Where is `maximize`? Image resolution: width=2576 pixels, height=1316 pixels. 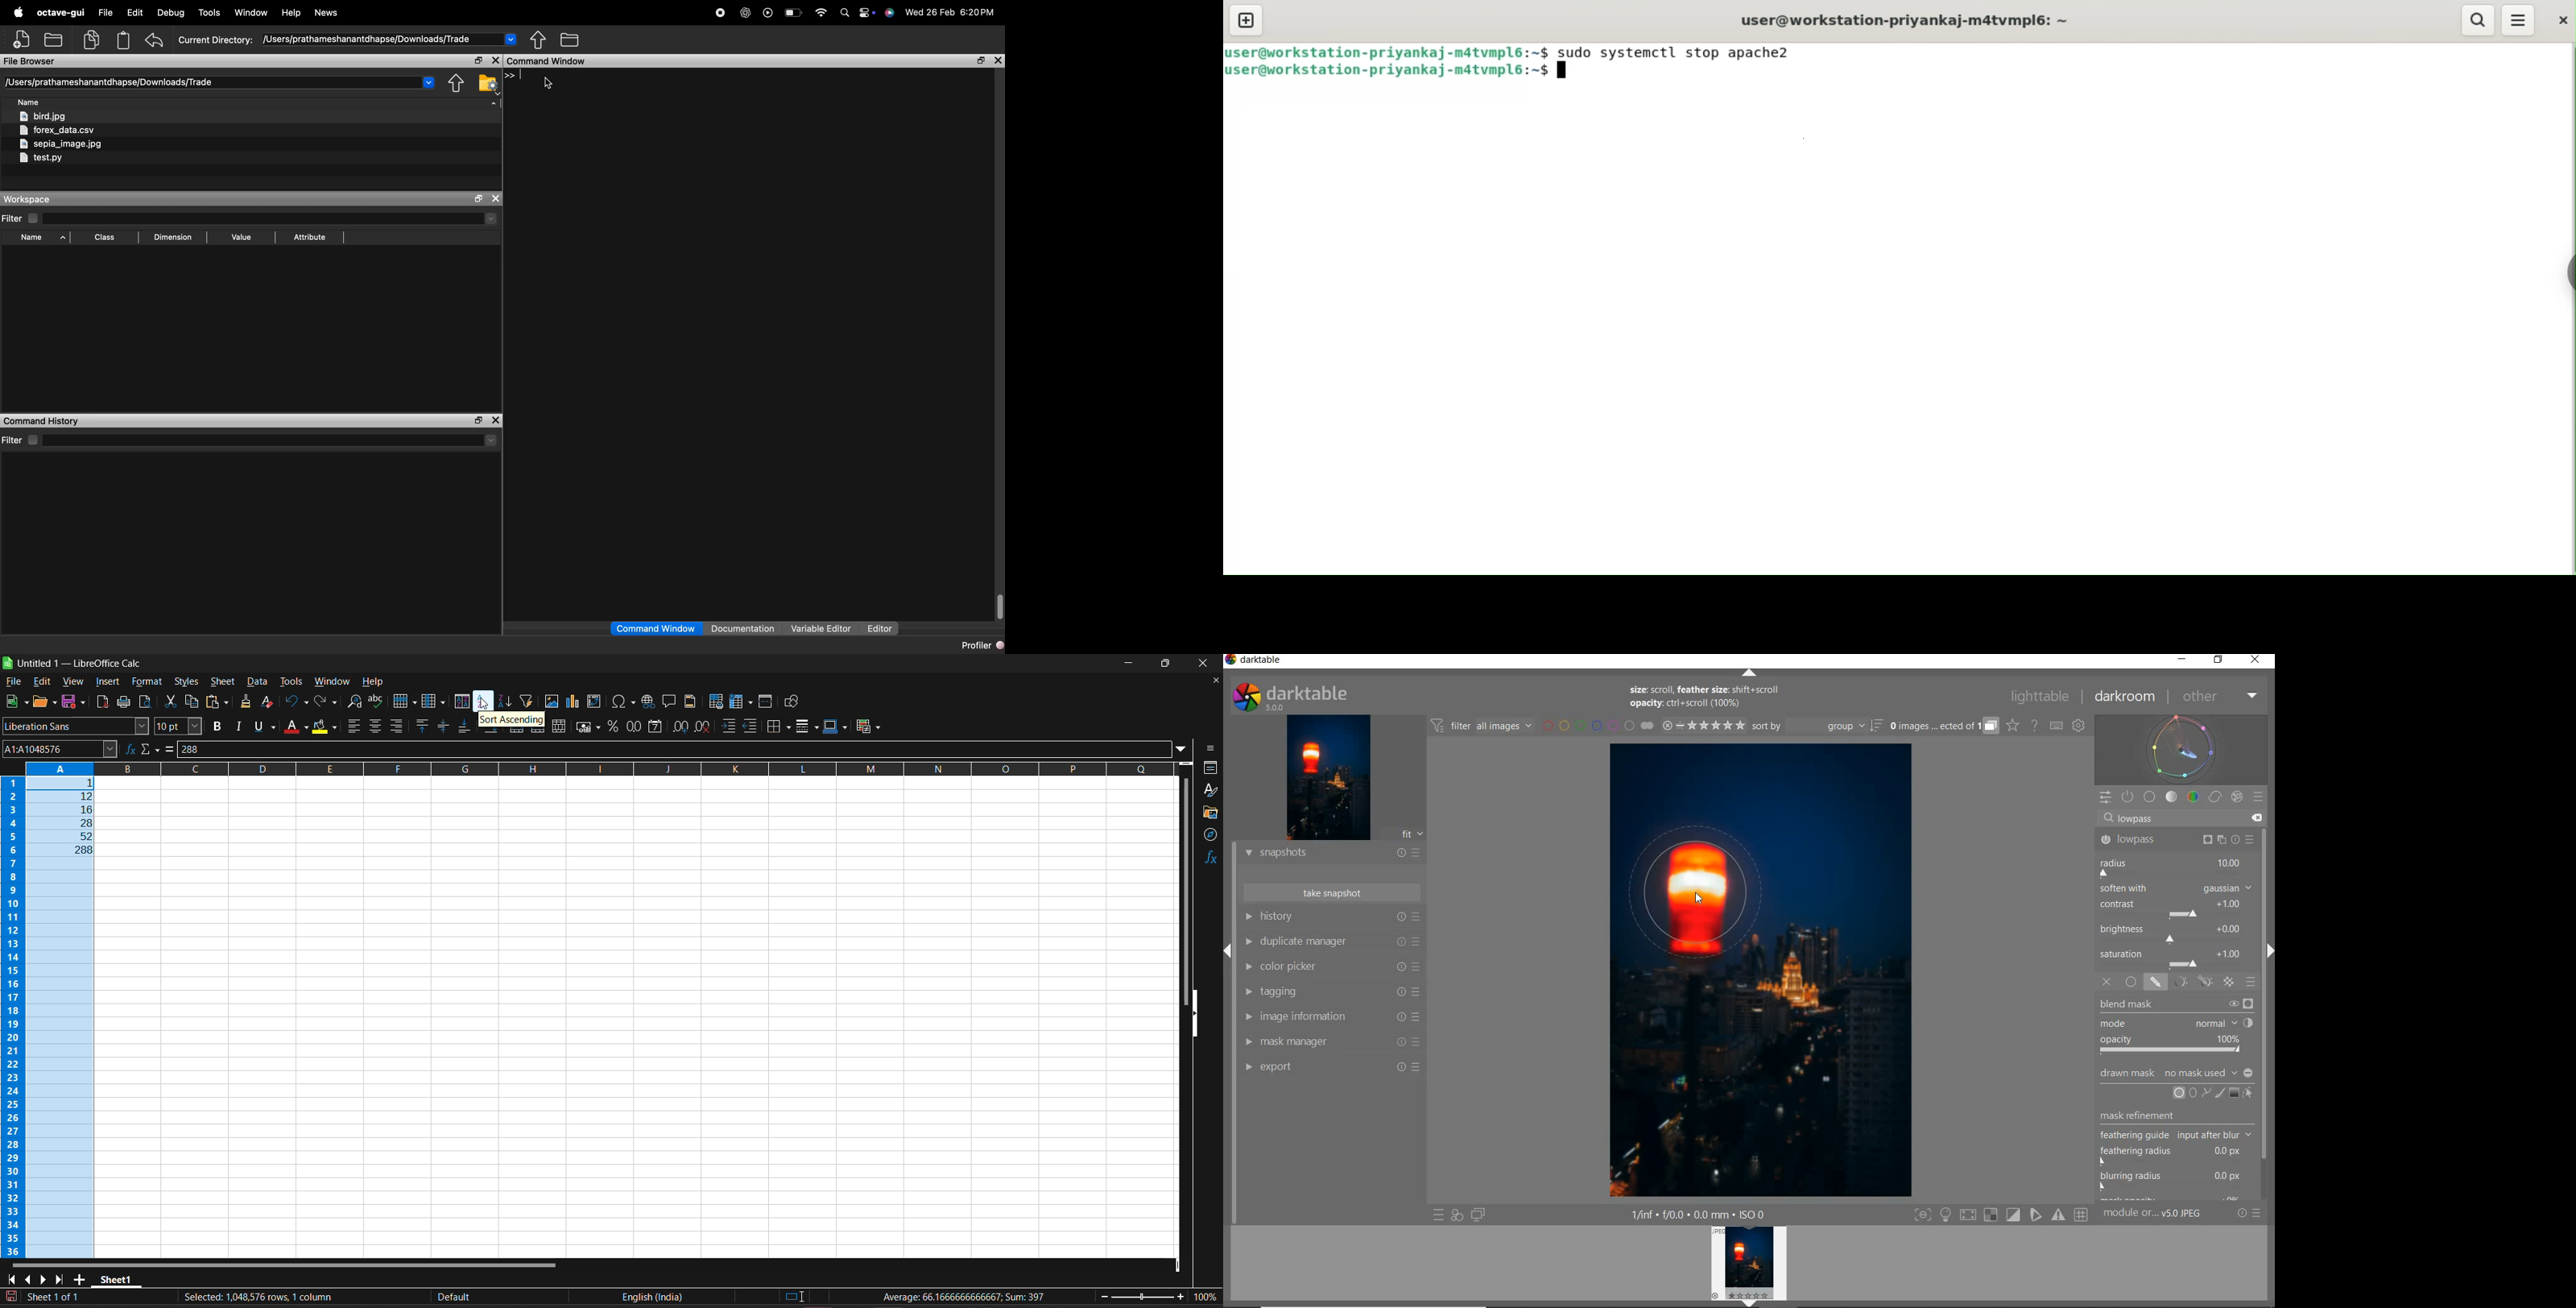
maximize is located at coordinates (1169, 664).